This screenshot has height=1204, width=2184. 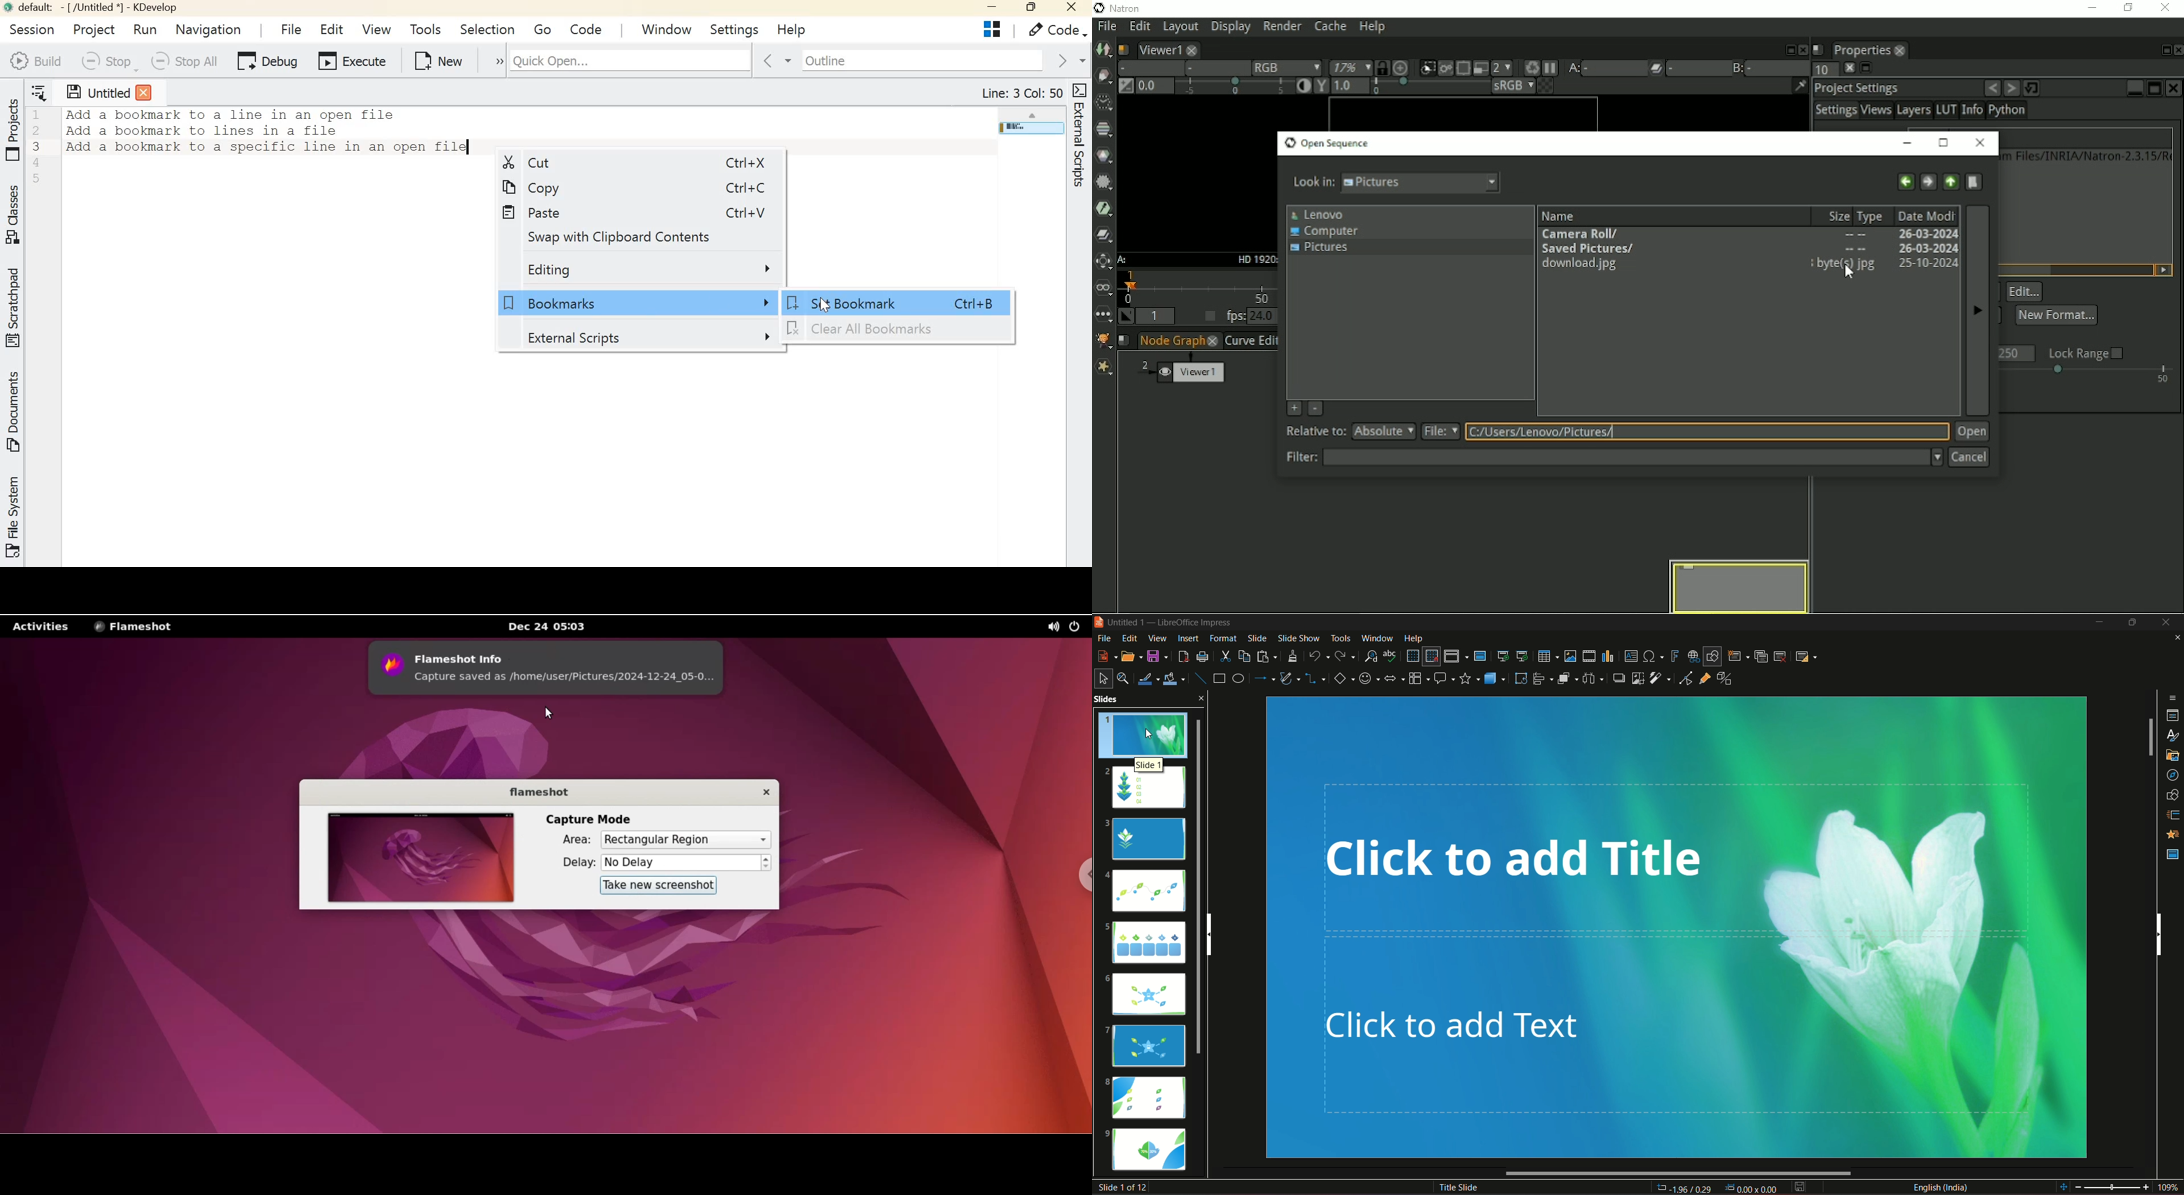 I want to click on connectors, so click(x=1316, y=679).